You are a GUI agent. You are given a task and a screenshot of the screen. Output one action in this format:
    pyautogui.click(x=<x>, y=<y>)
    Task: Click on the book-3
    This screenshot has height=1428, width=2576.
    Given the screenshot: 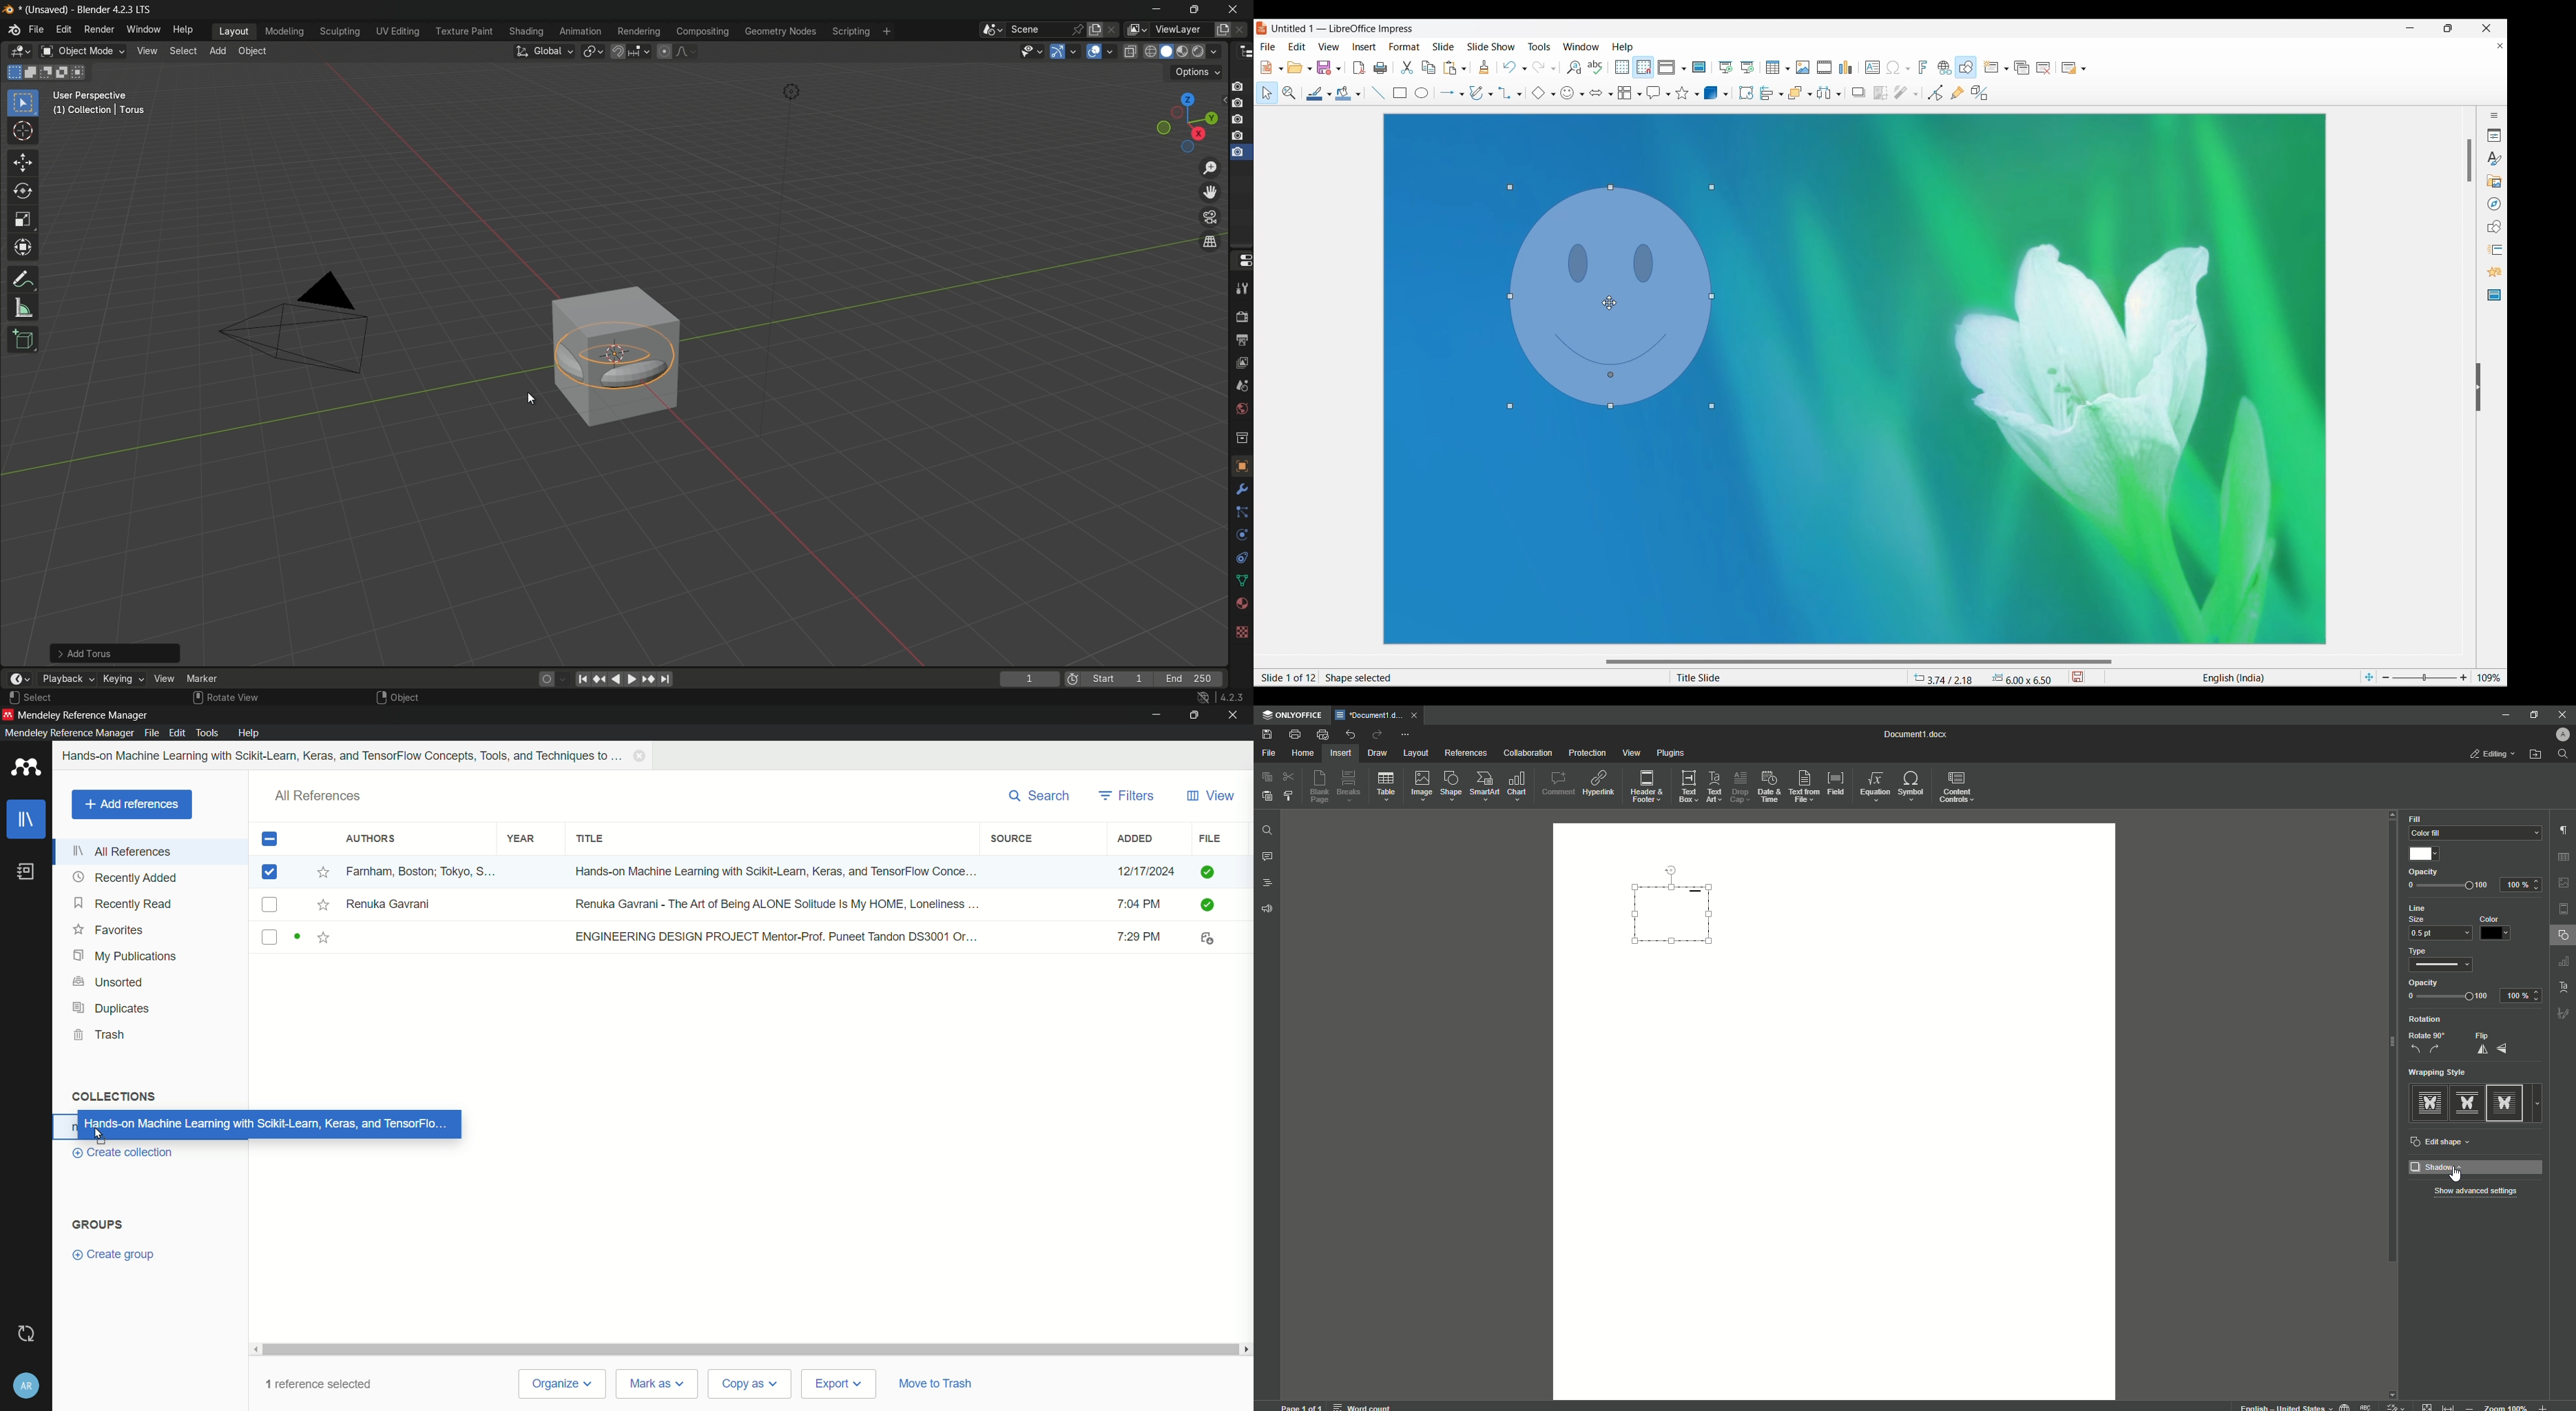 What is the action you would take?
    pyautogui.click(x=745, y=938)
    